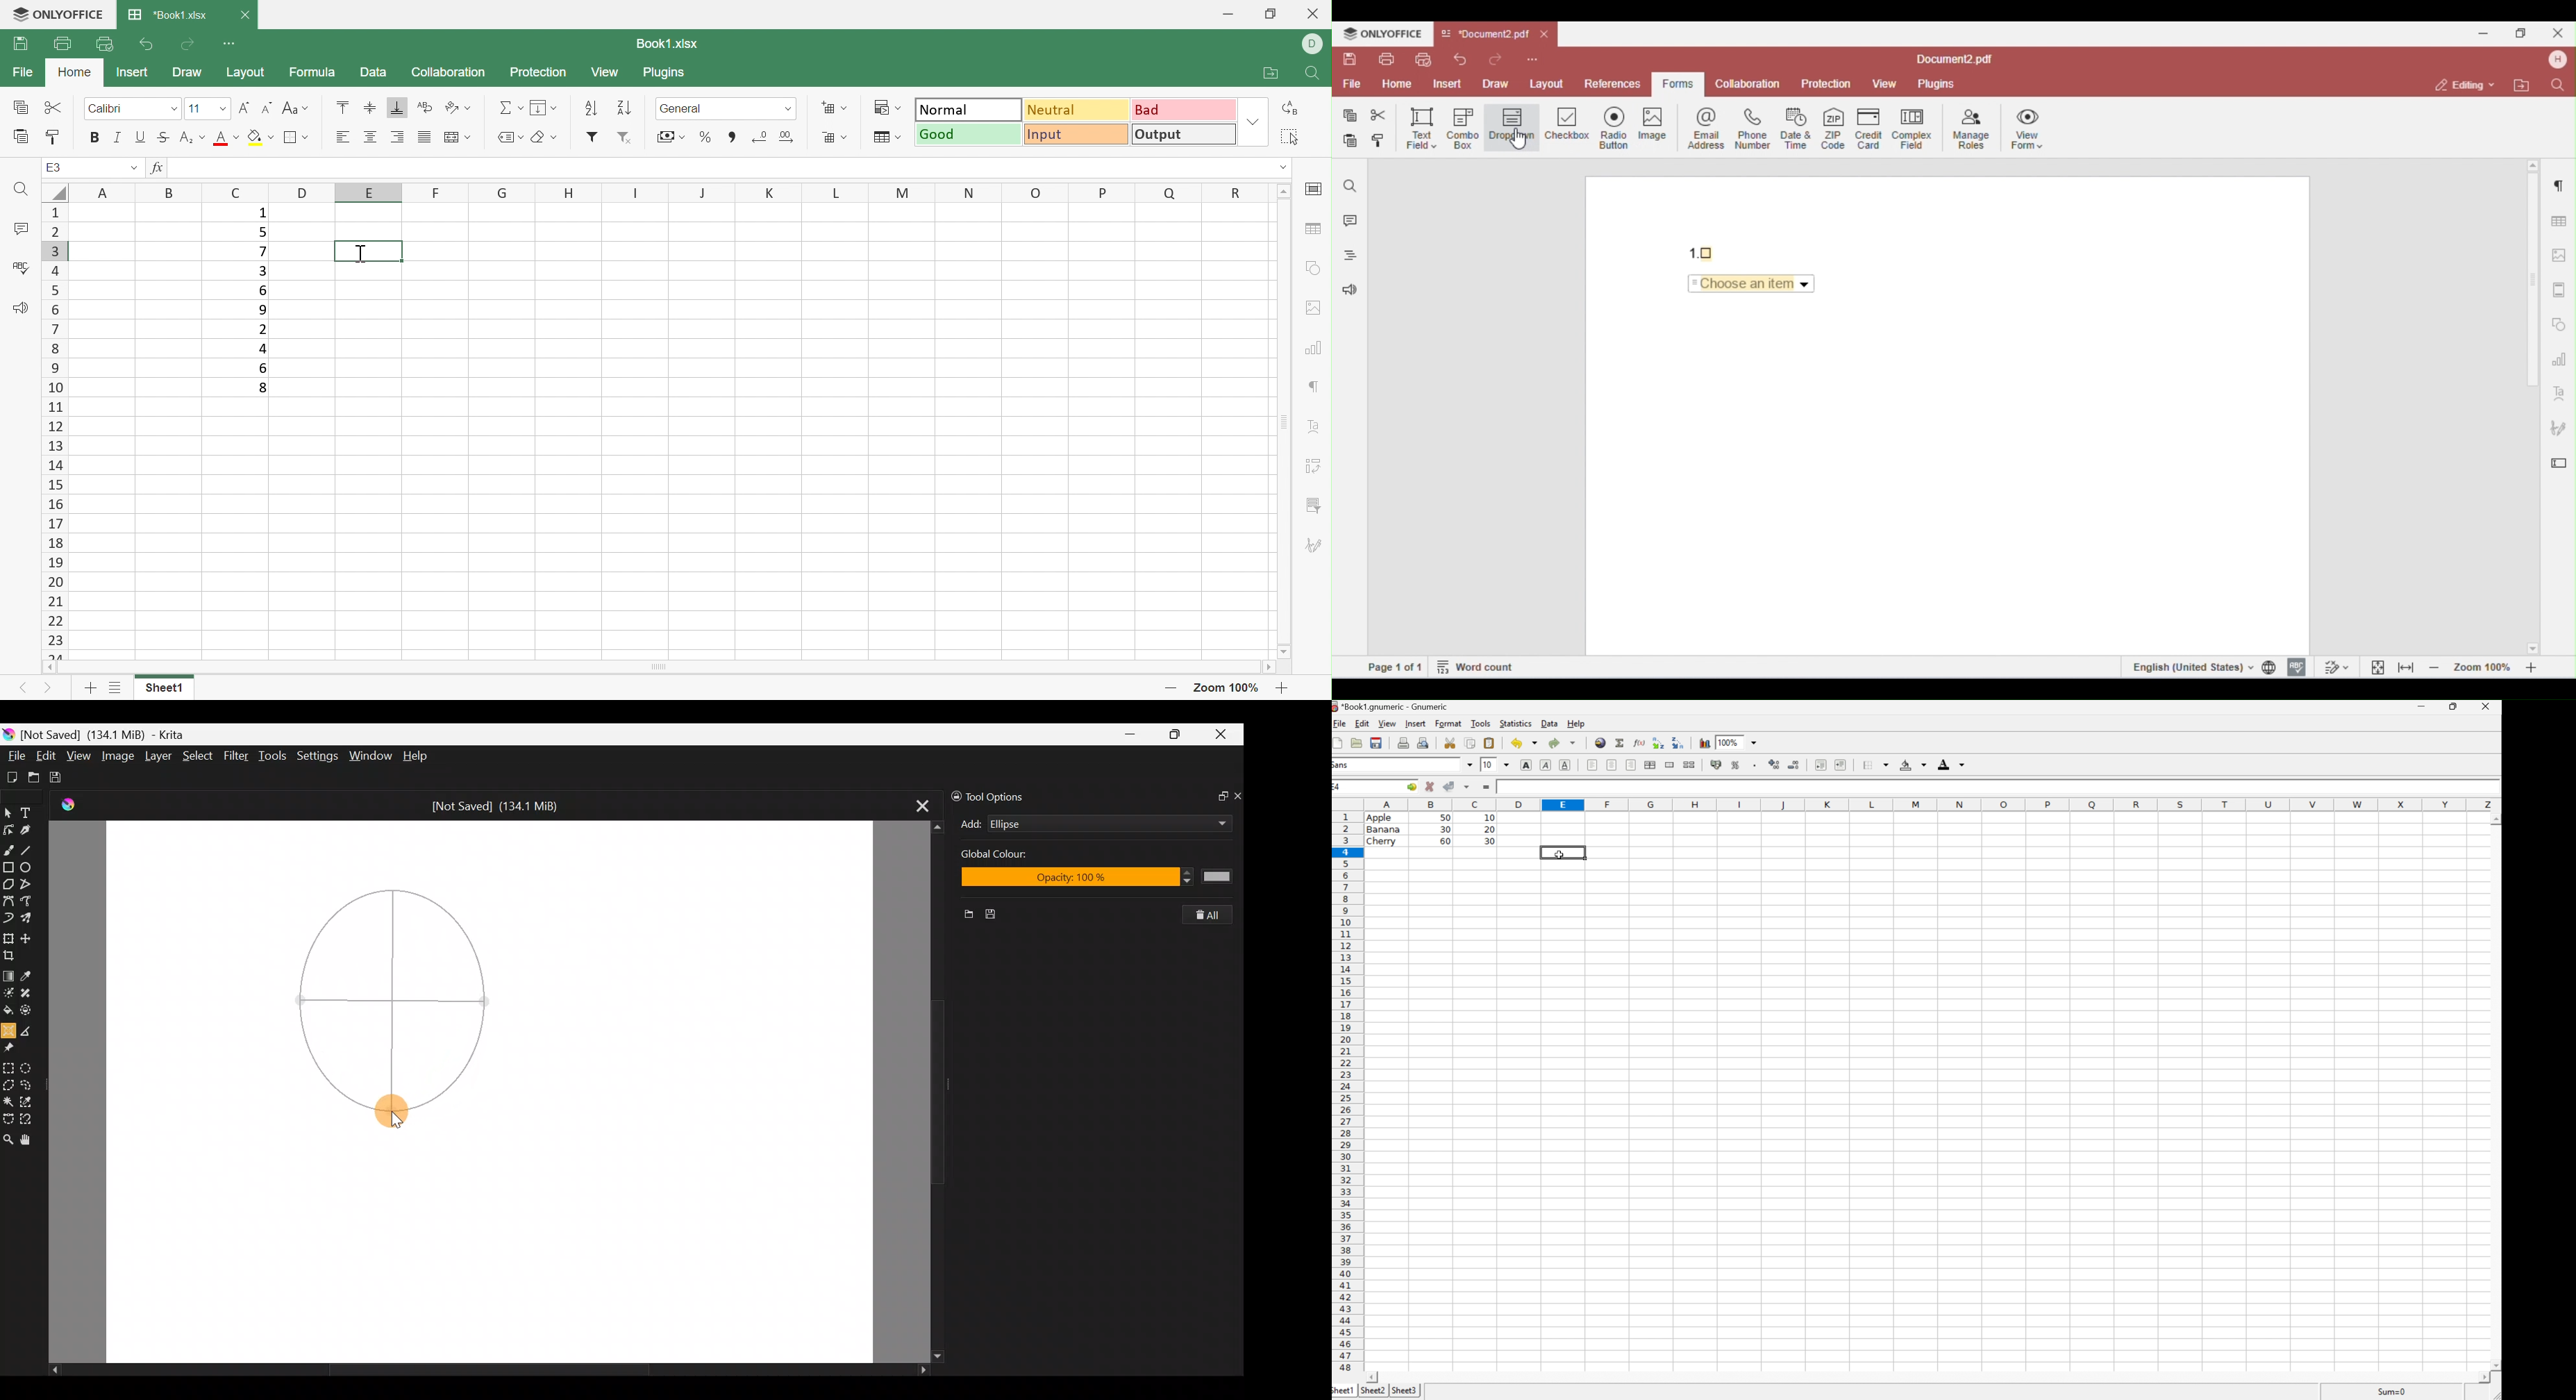 The height and width of the screenshot is (1400, 2576). What do you see at coordinates (148, 46) in the screenshot?
I see `Undo` at bounding box center [148, 46].